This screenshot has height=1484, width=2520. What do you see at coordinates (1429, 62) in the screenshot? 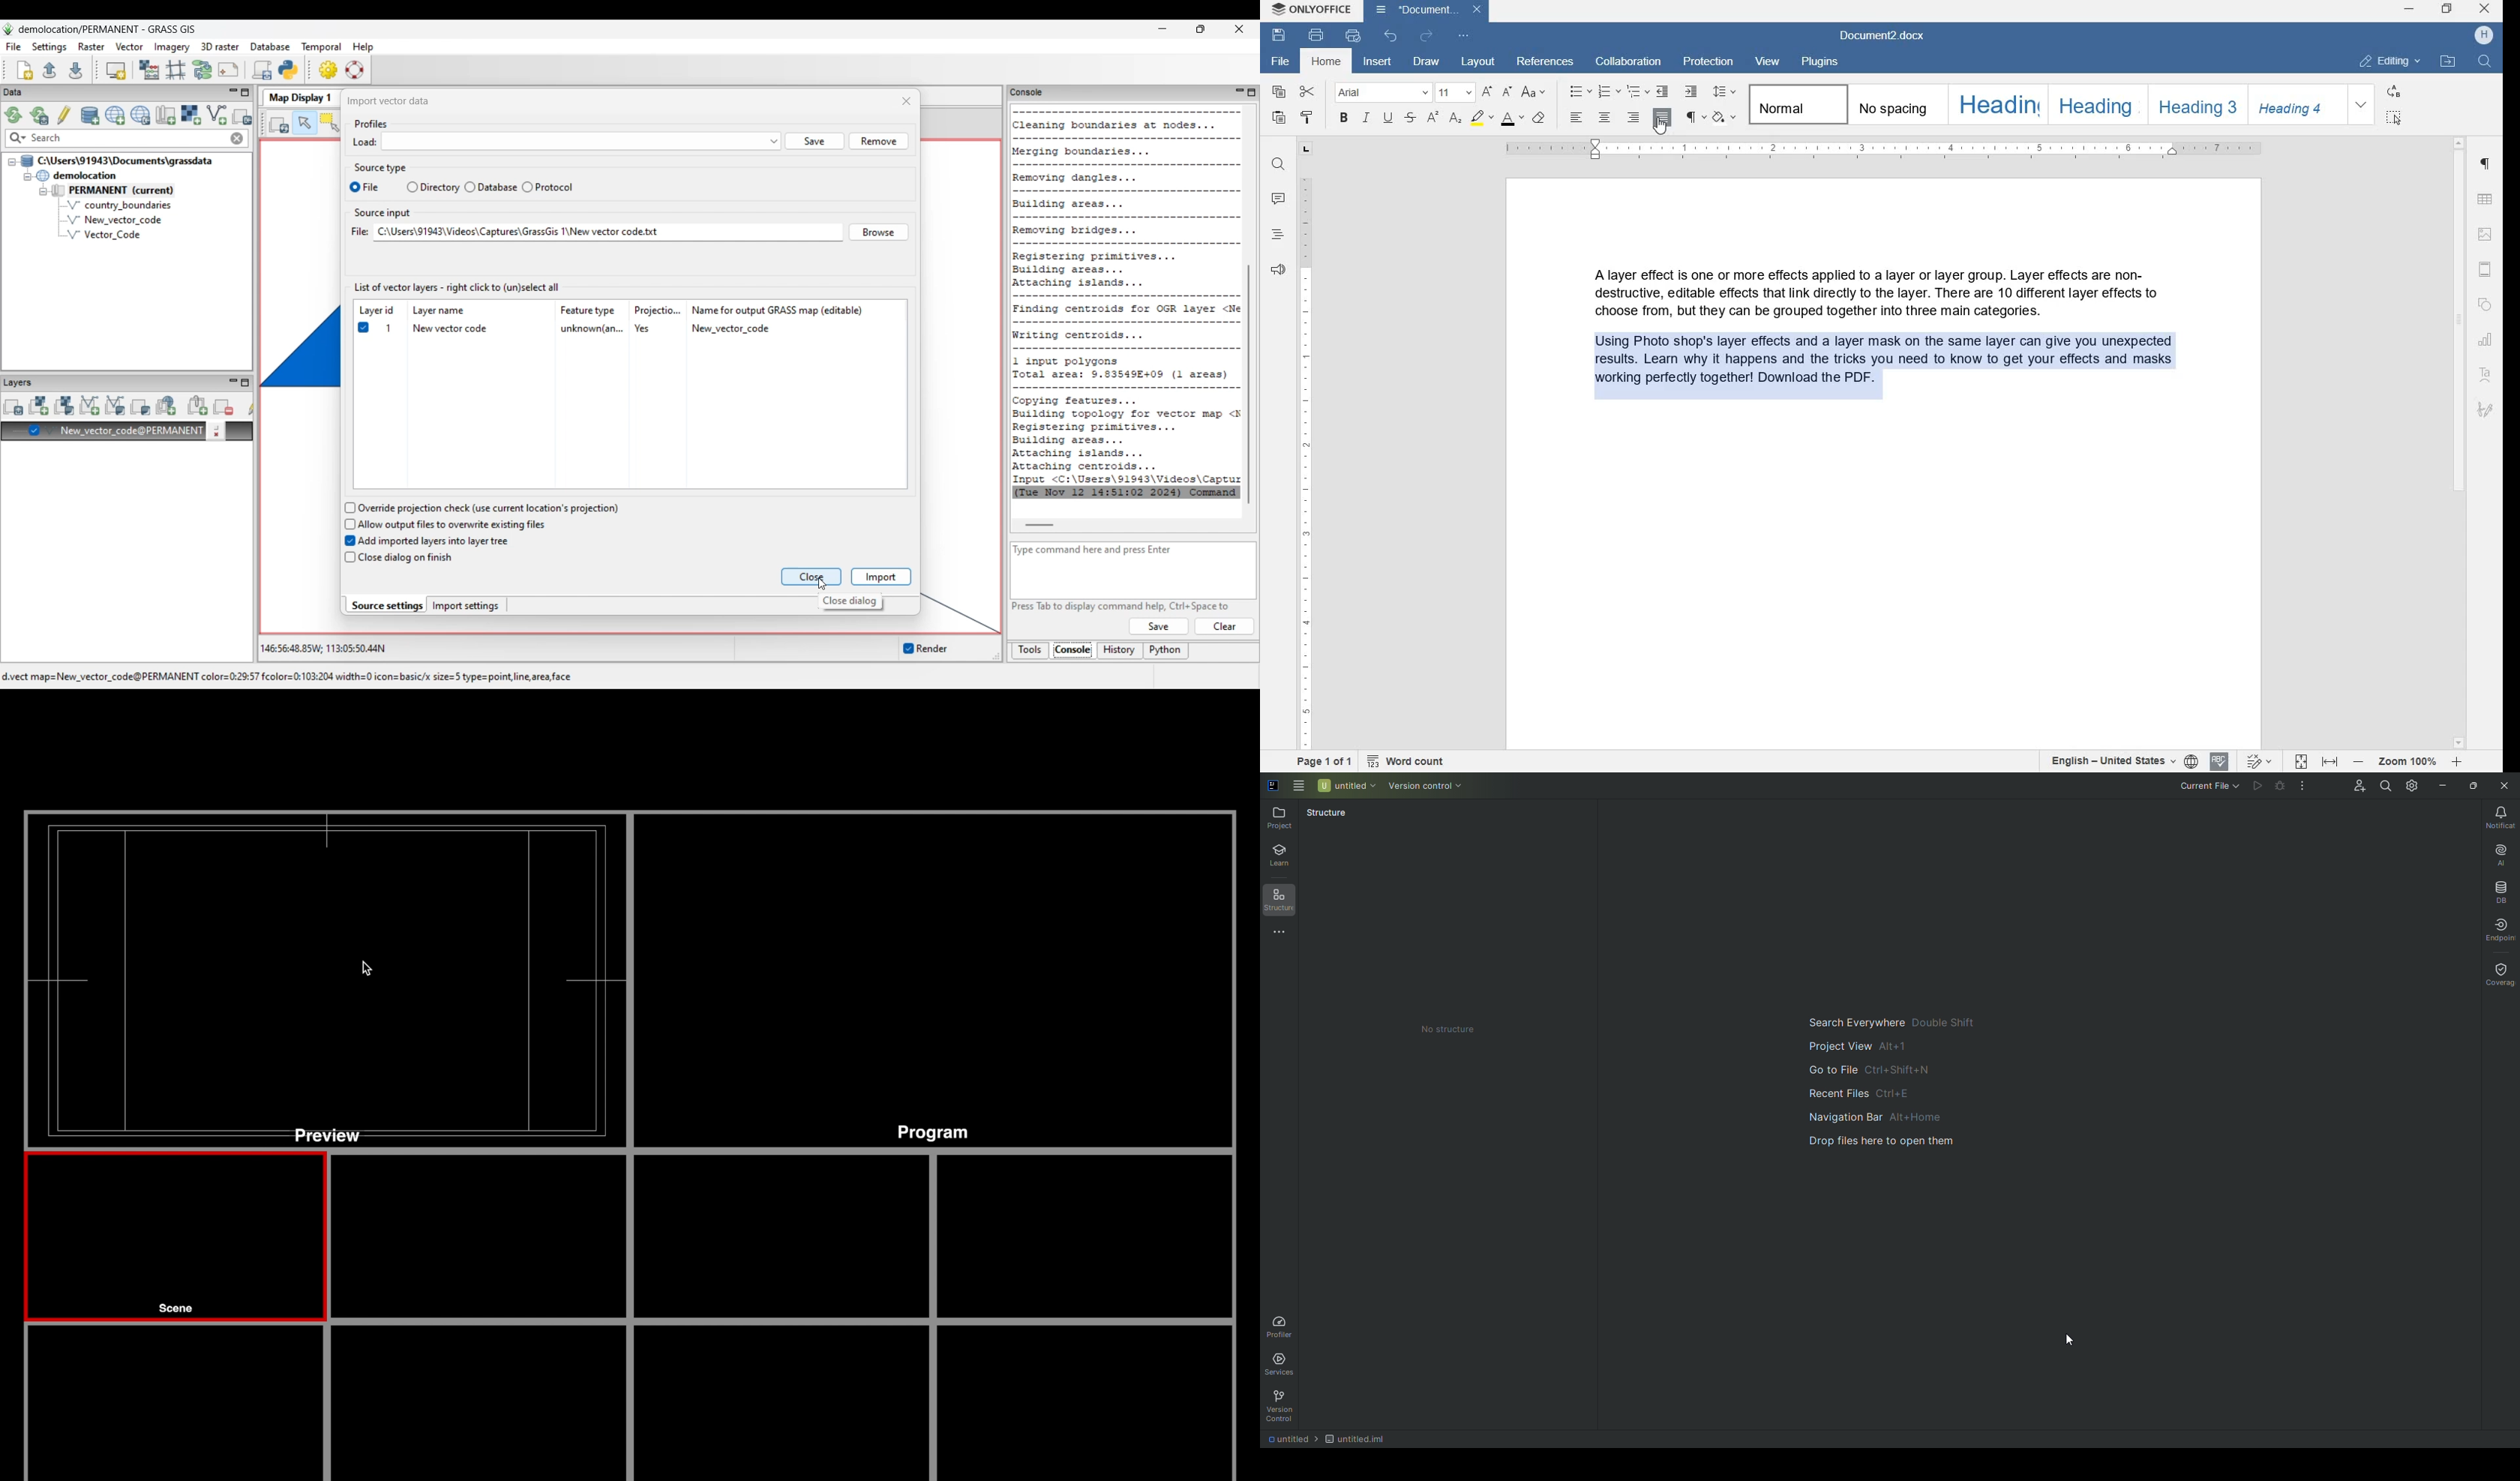
I see `DRAW` at bounding box center [1429, 62].